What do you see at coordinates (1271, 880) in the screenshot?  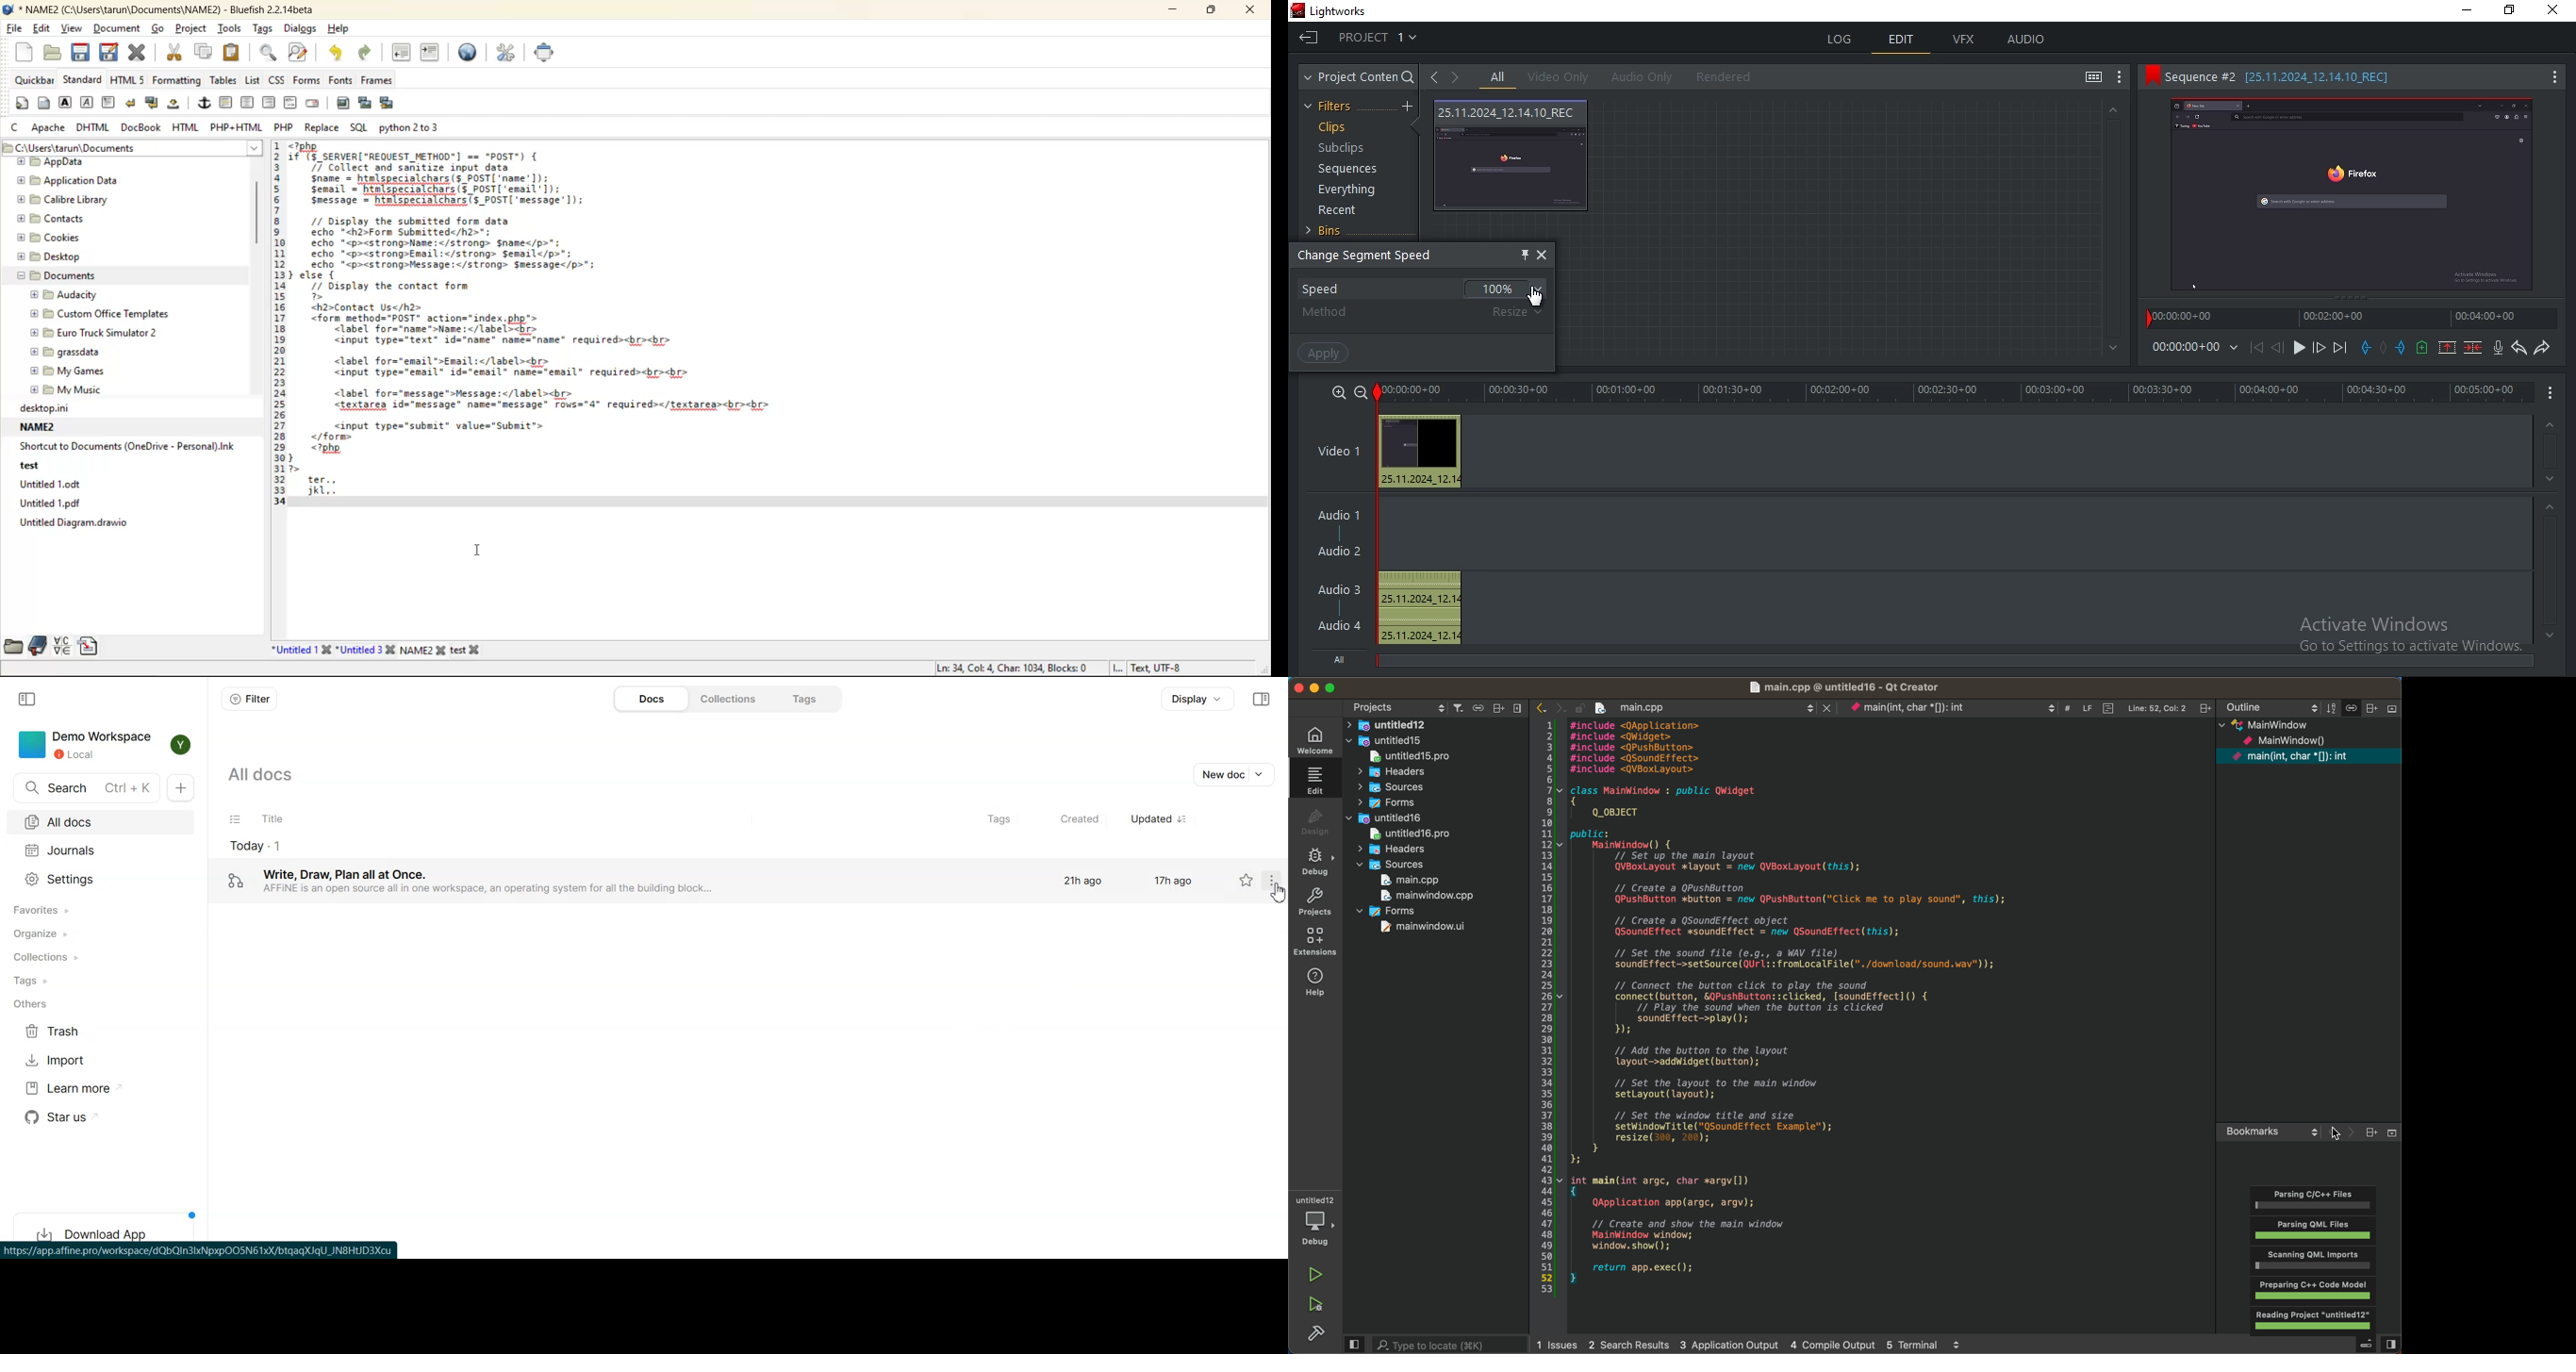 I see `Settings` at bounding box center [1271, 880].